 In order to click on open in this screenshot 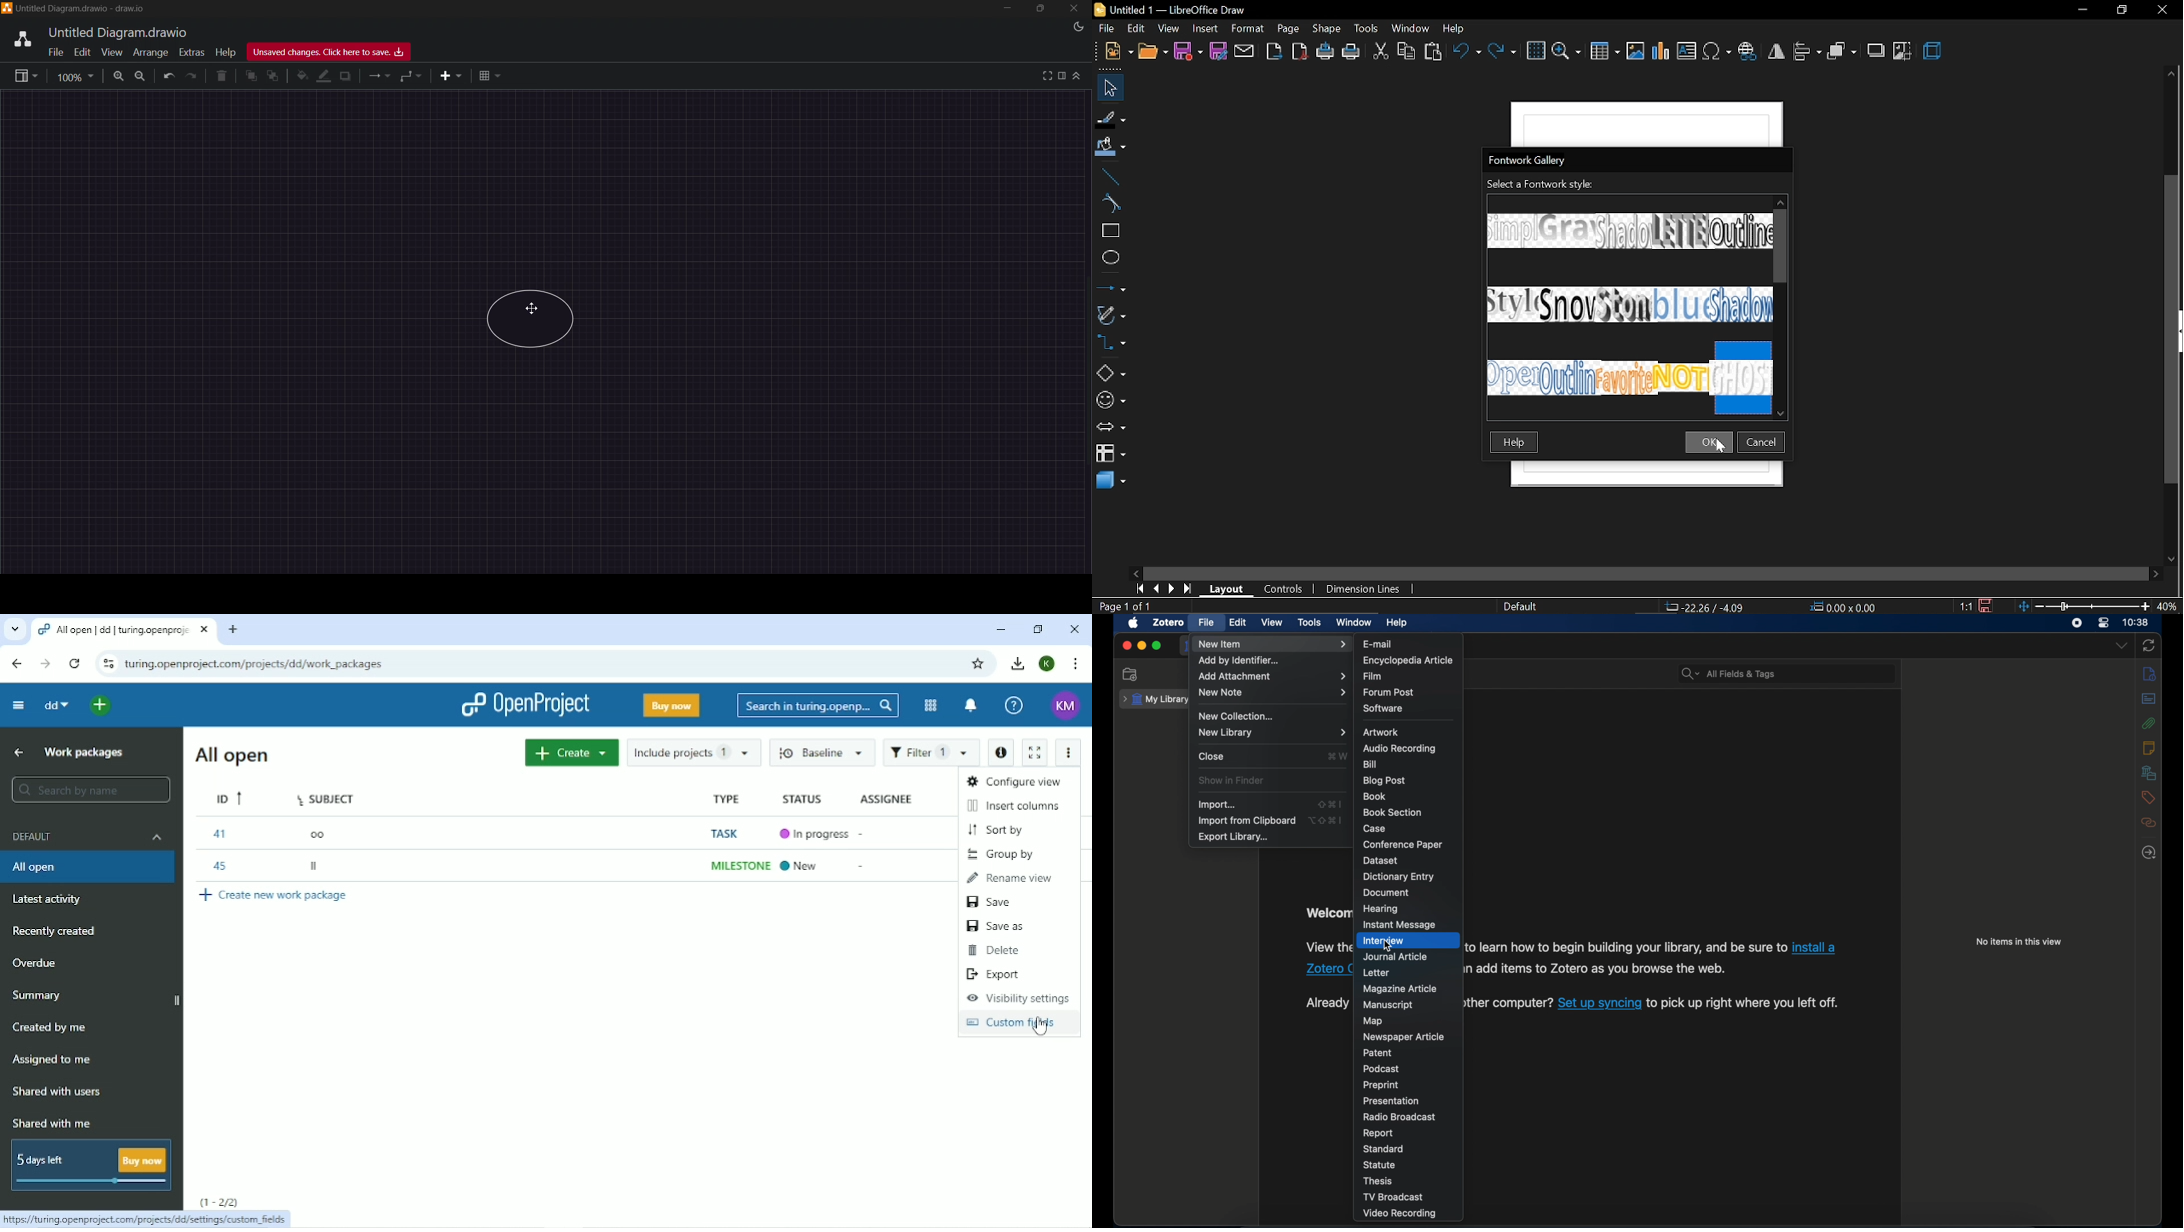, I will do `click(1153, 51)`.